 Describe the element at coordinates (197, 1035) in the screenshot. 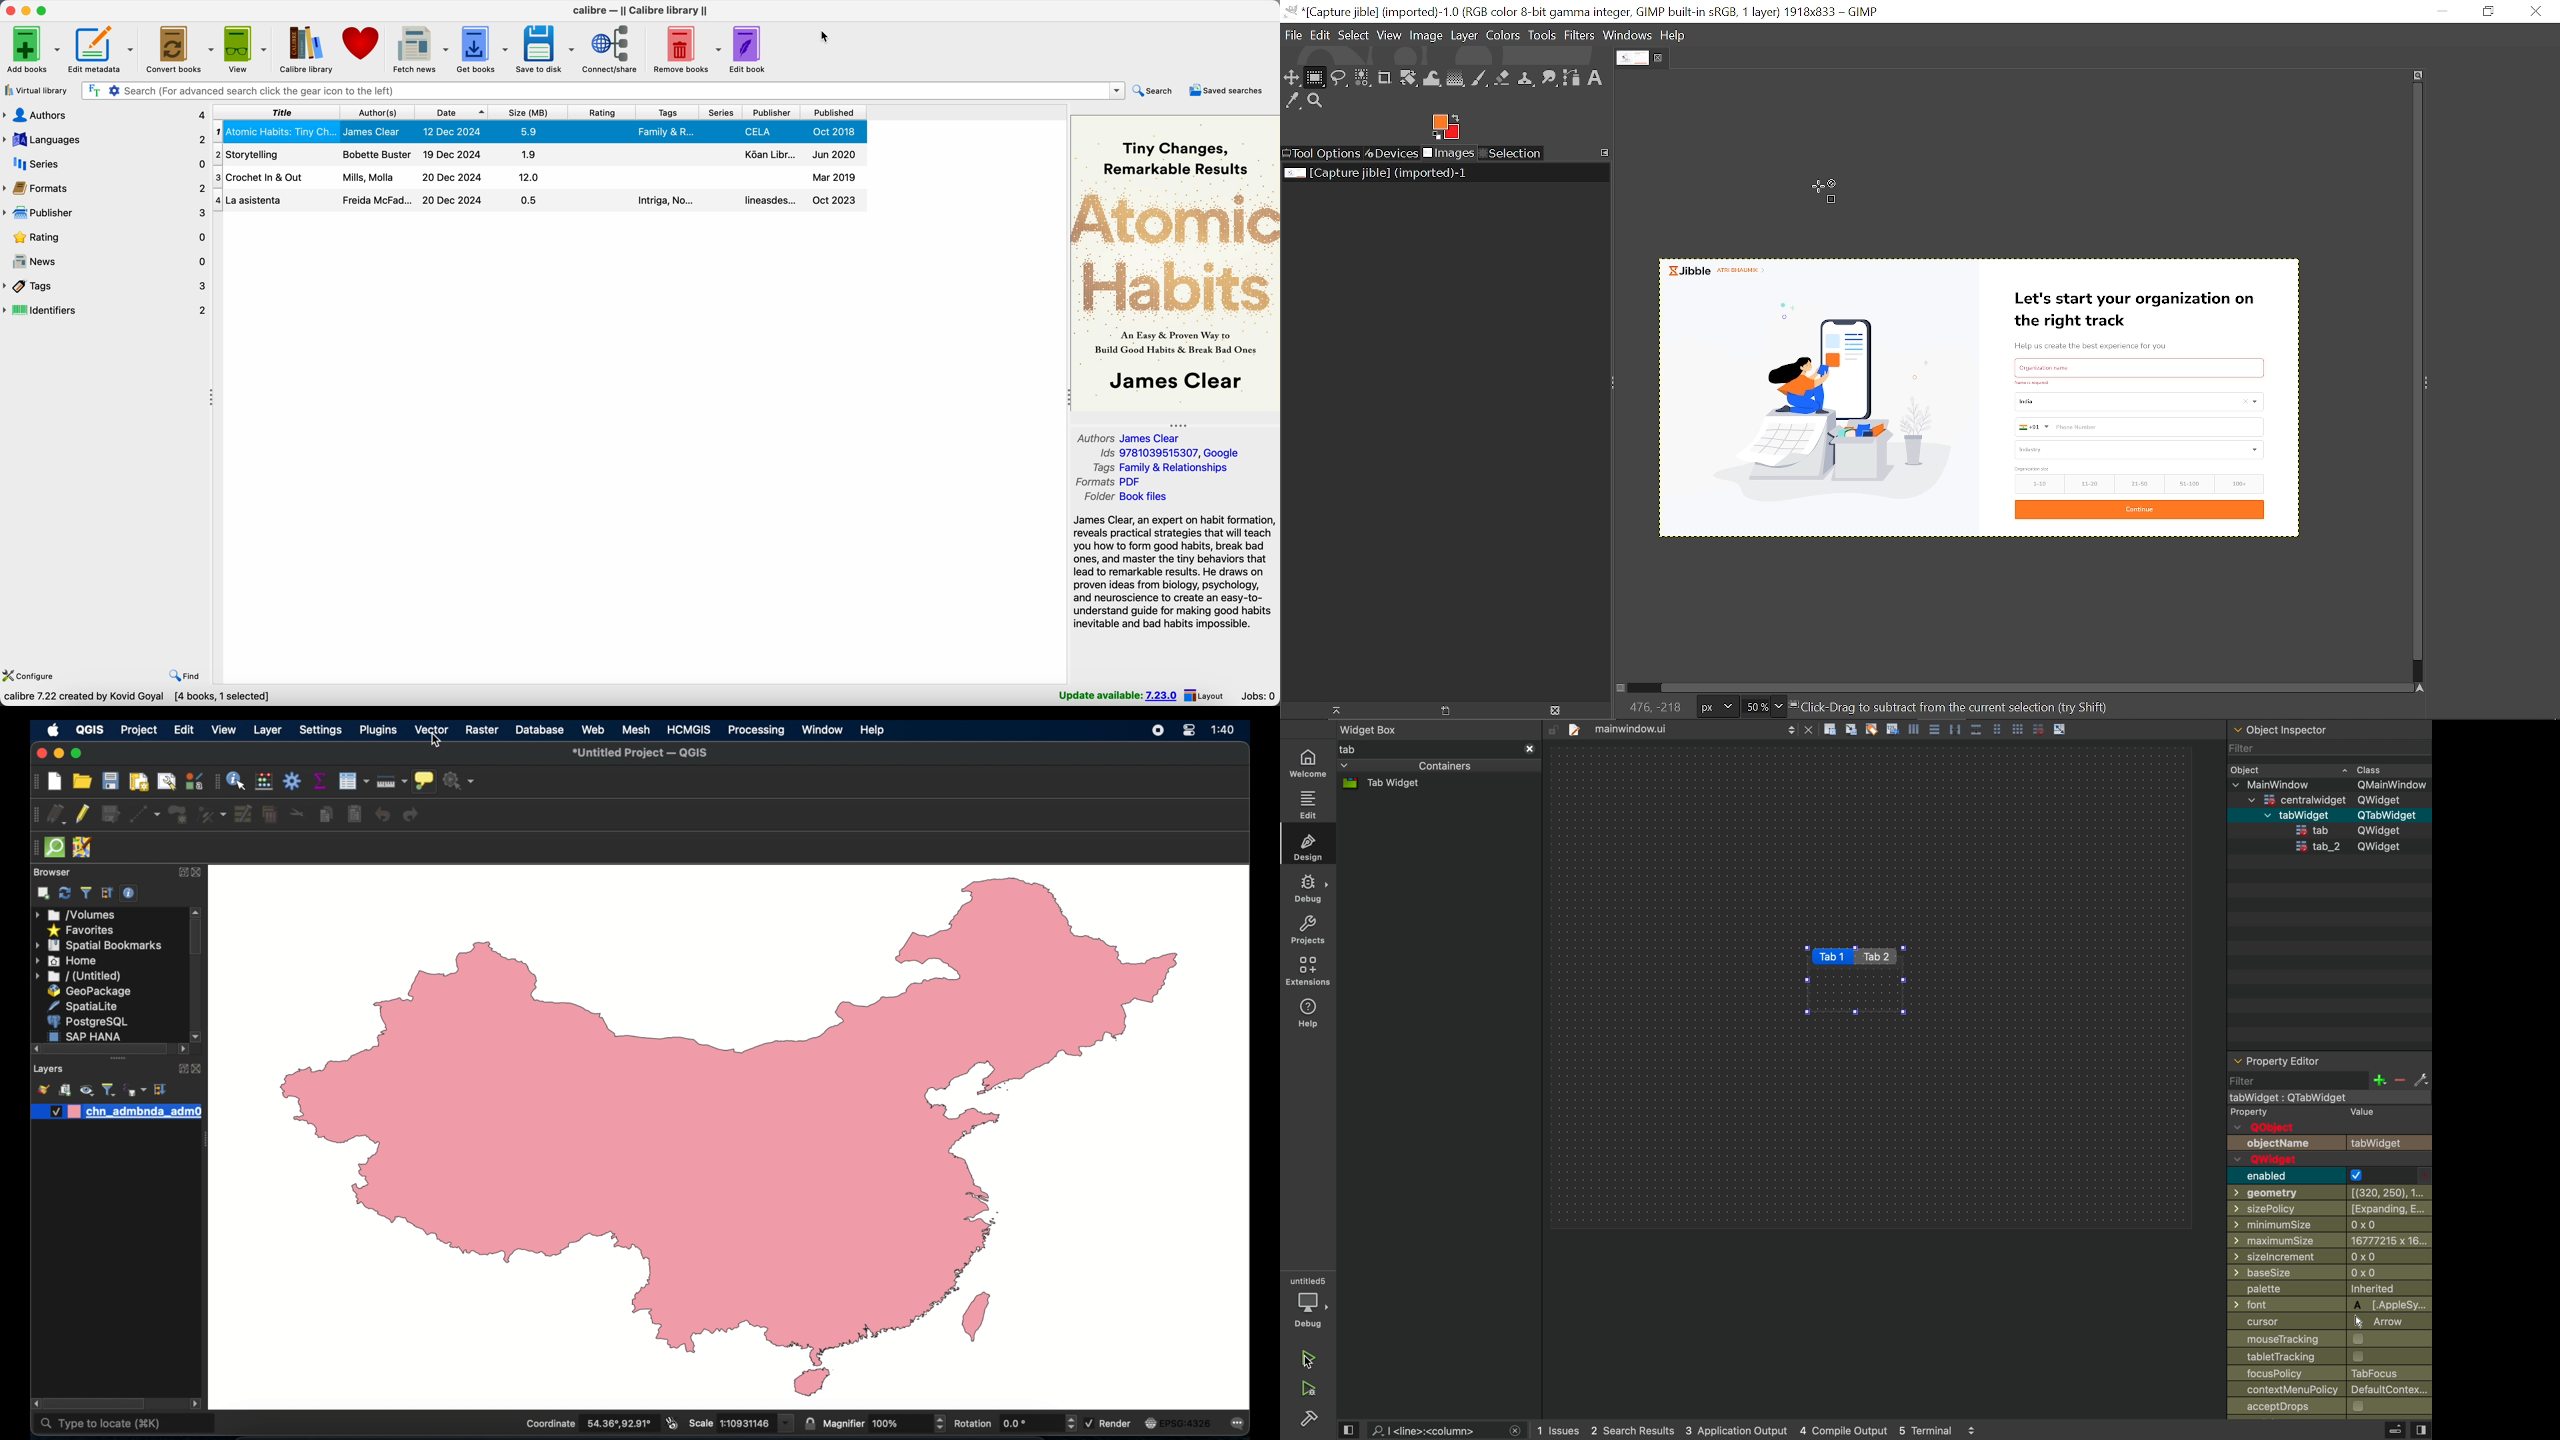

I see `scroll down arrow` at that location.